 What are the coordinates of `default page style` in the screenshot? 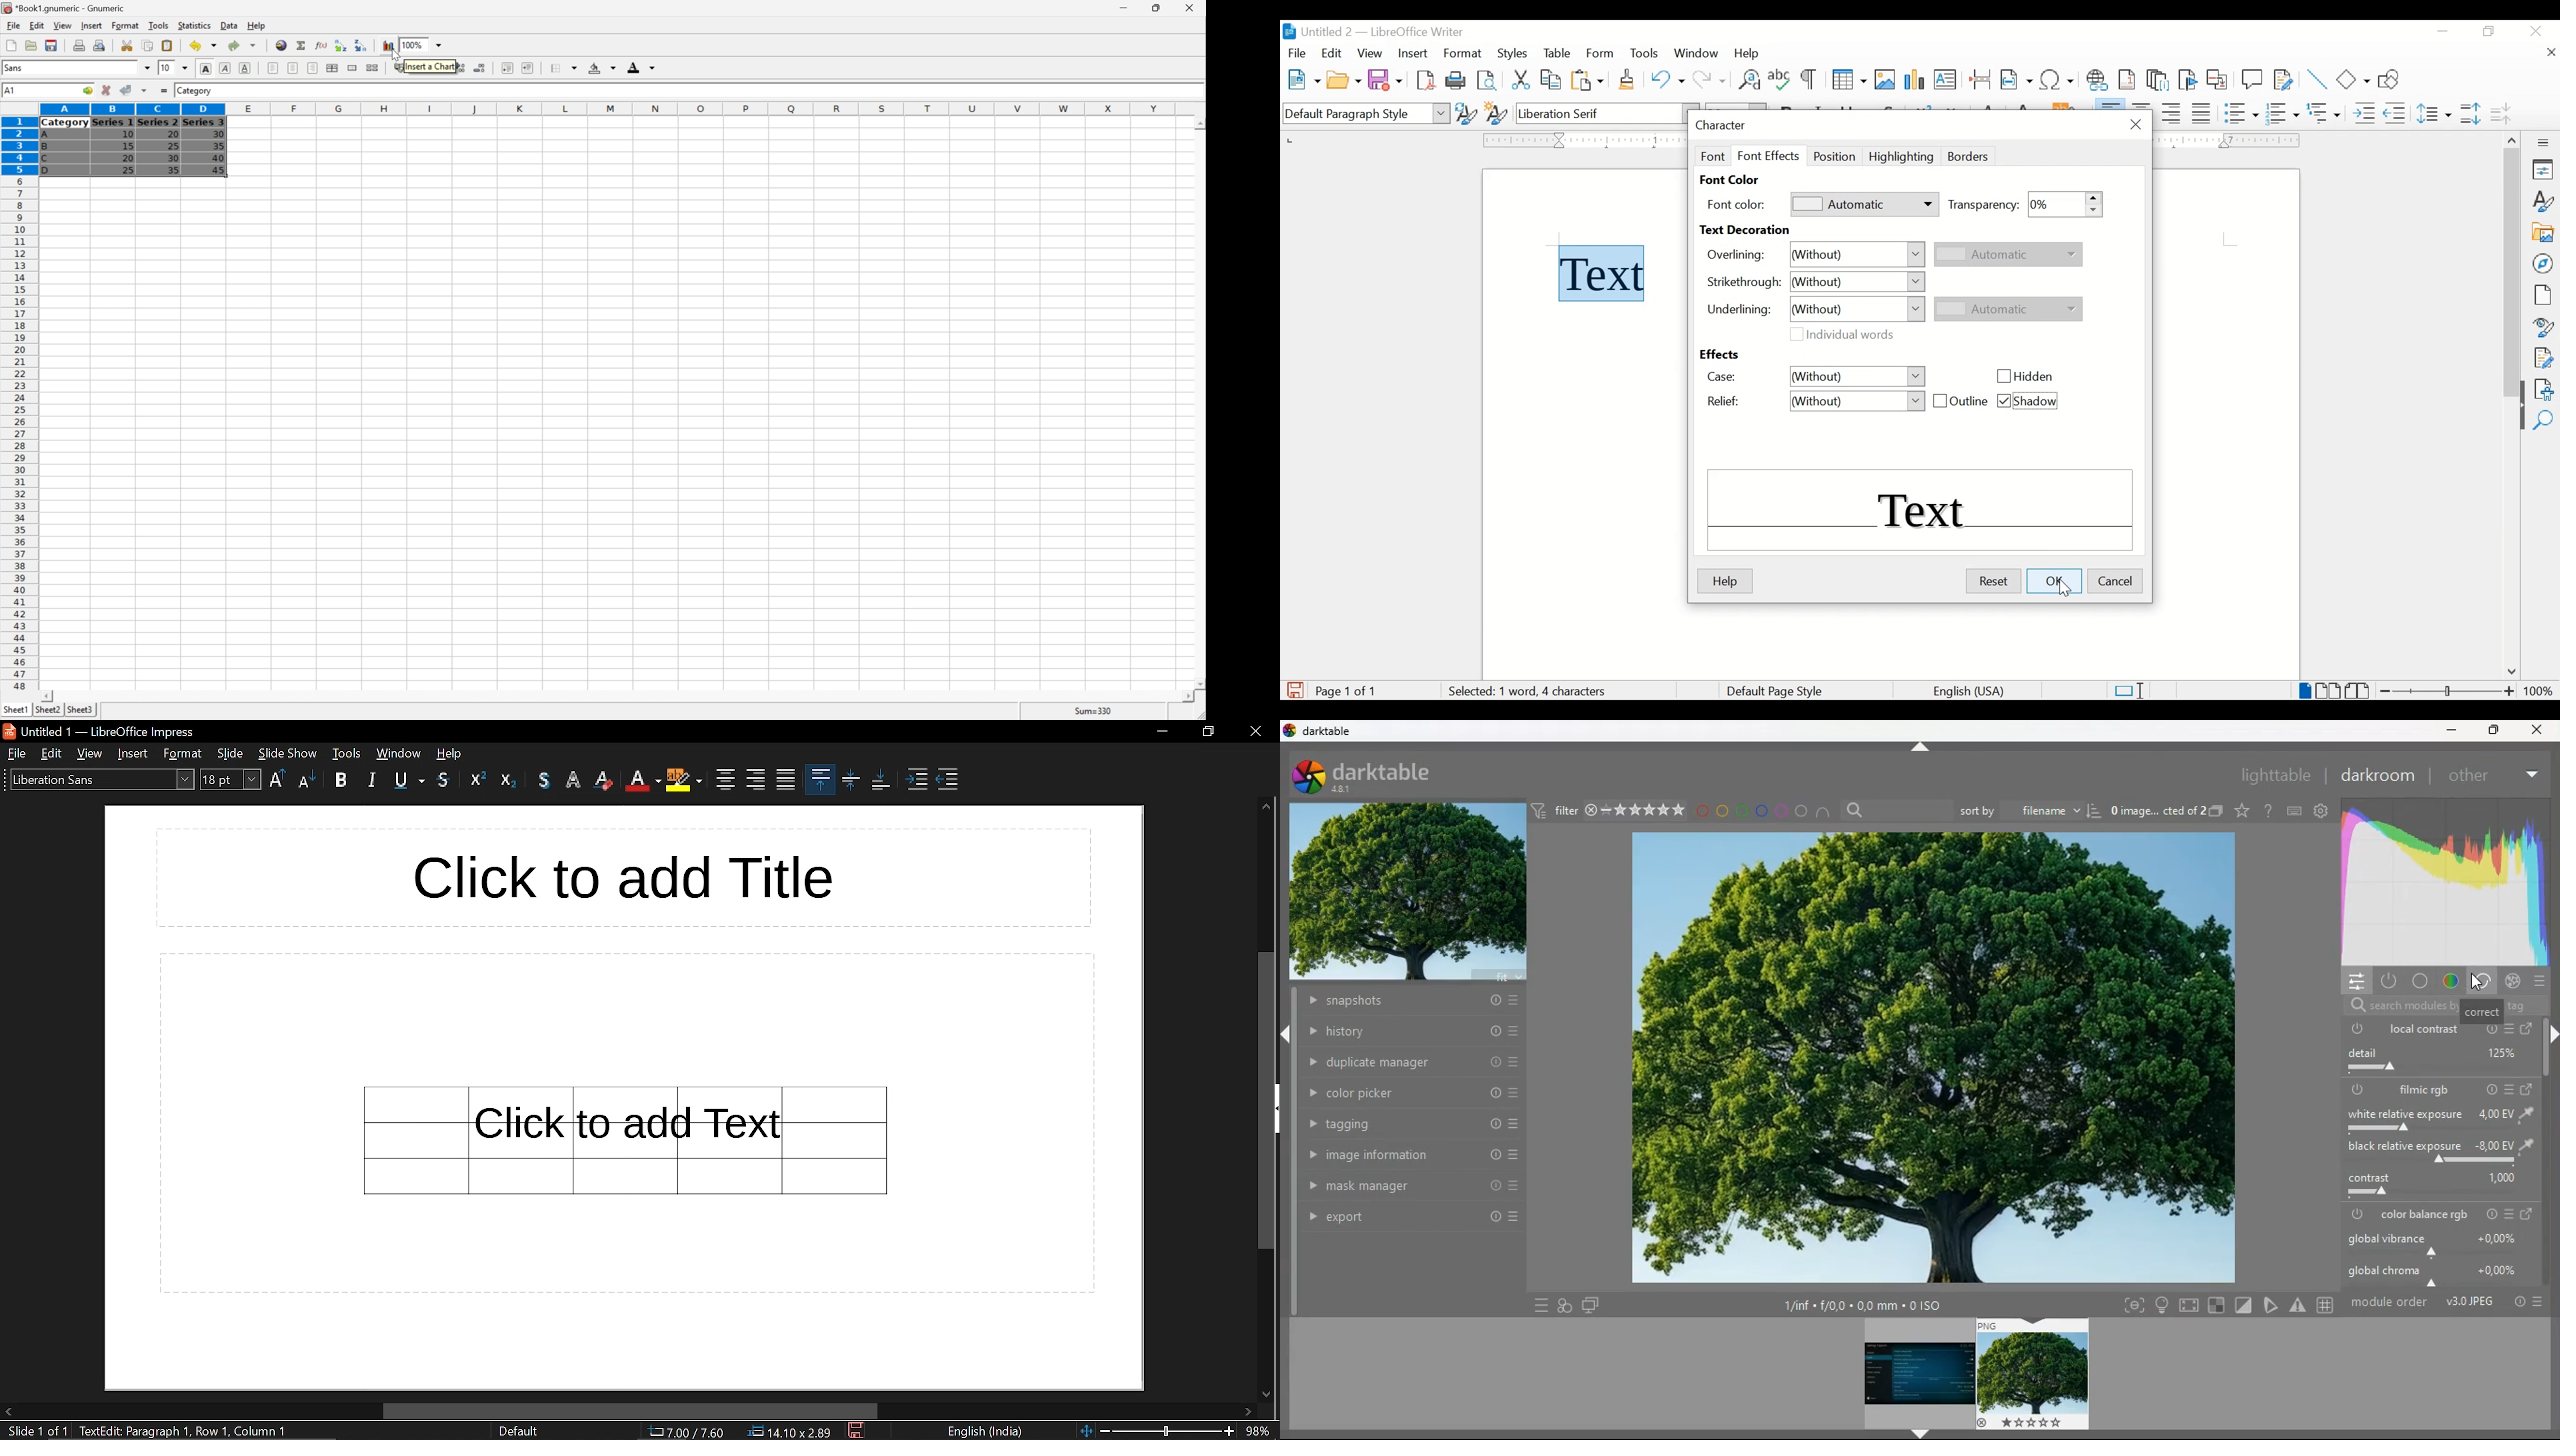 It's located at (1772, 691).